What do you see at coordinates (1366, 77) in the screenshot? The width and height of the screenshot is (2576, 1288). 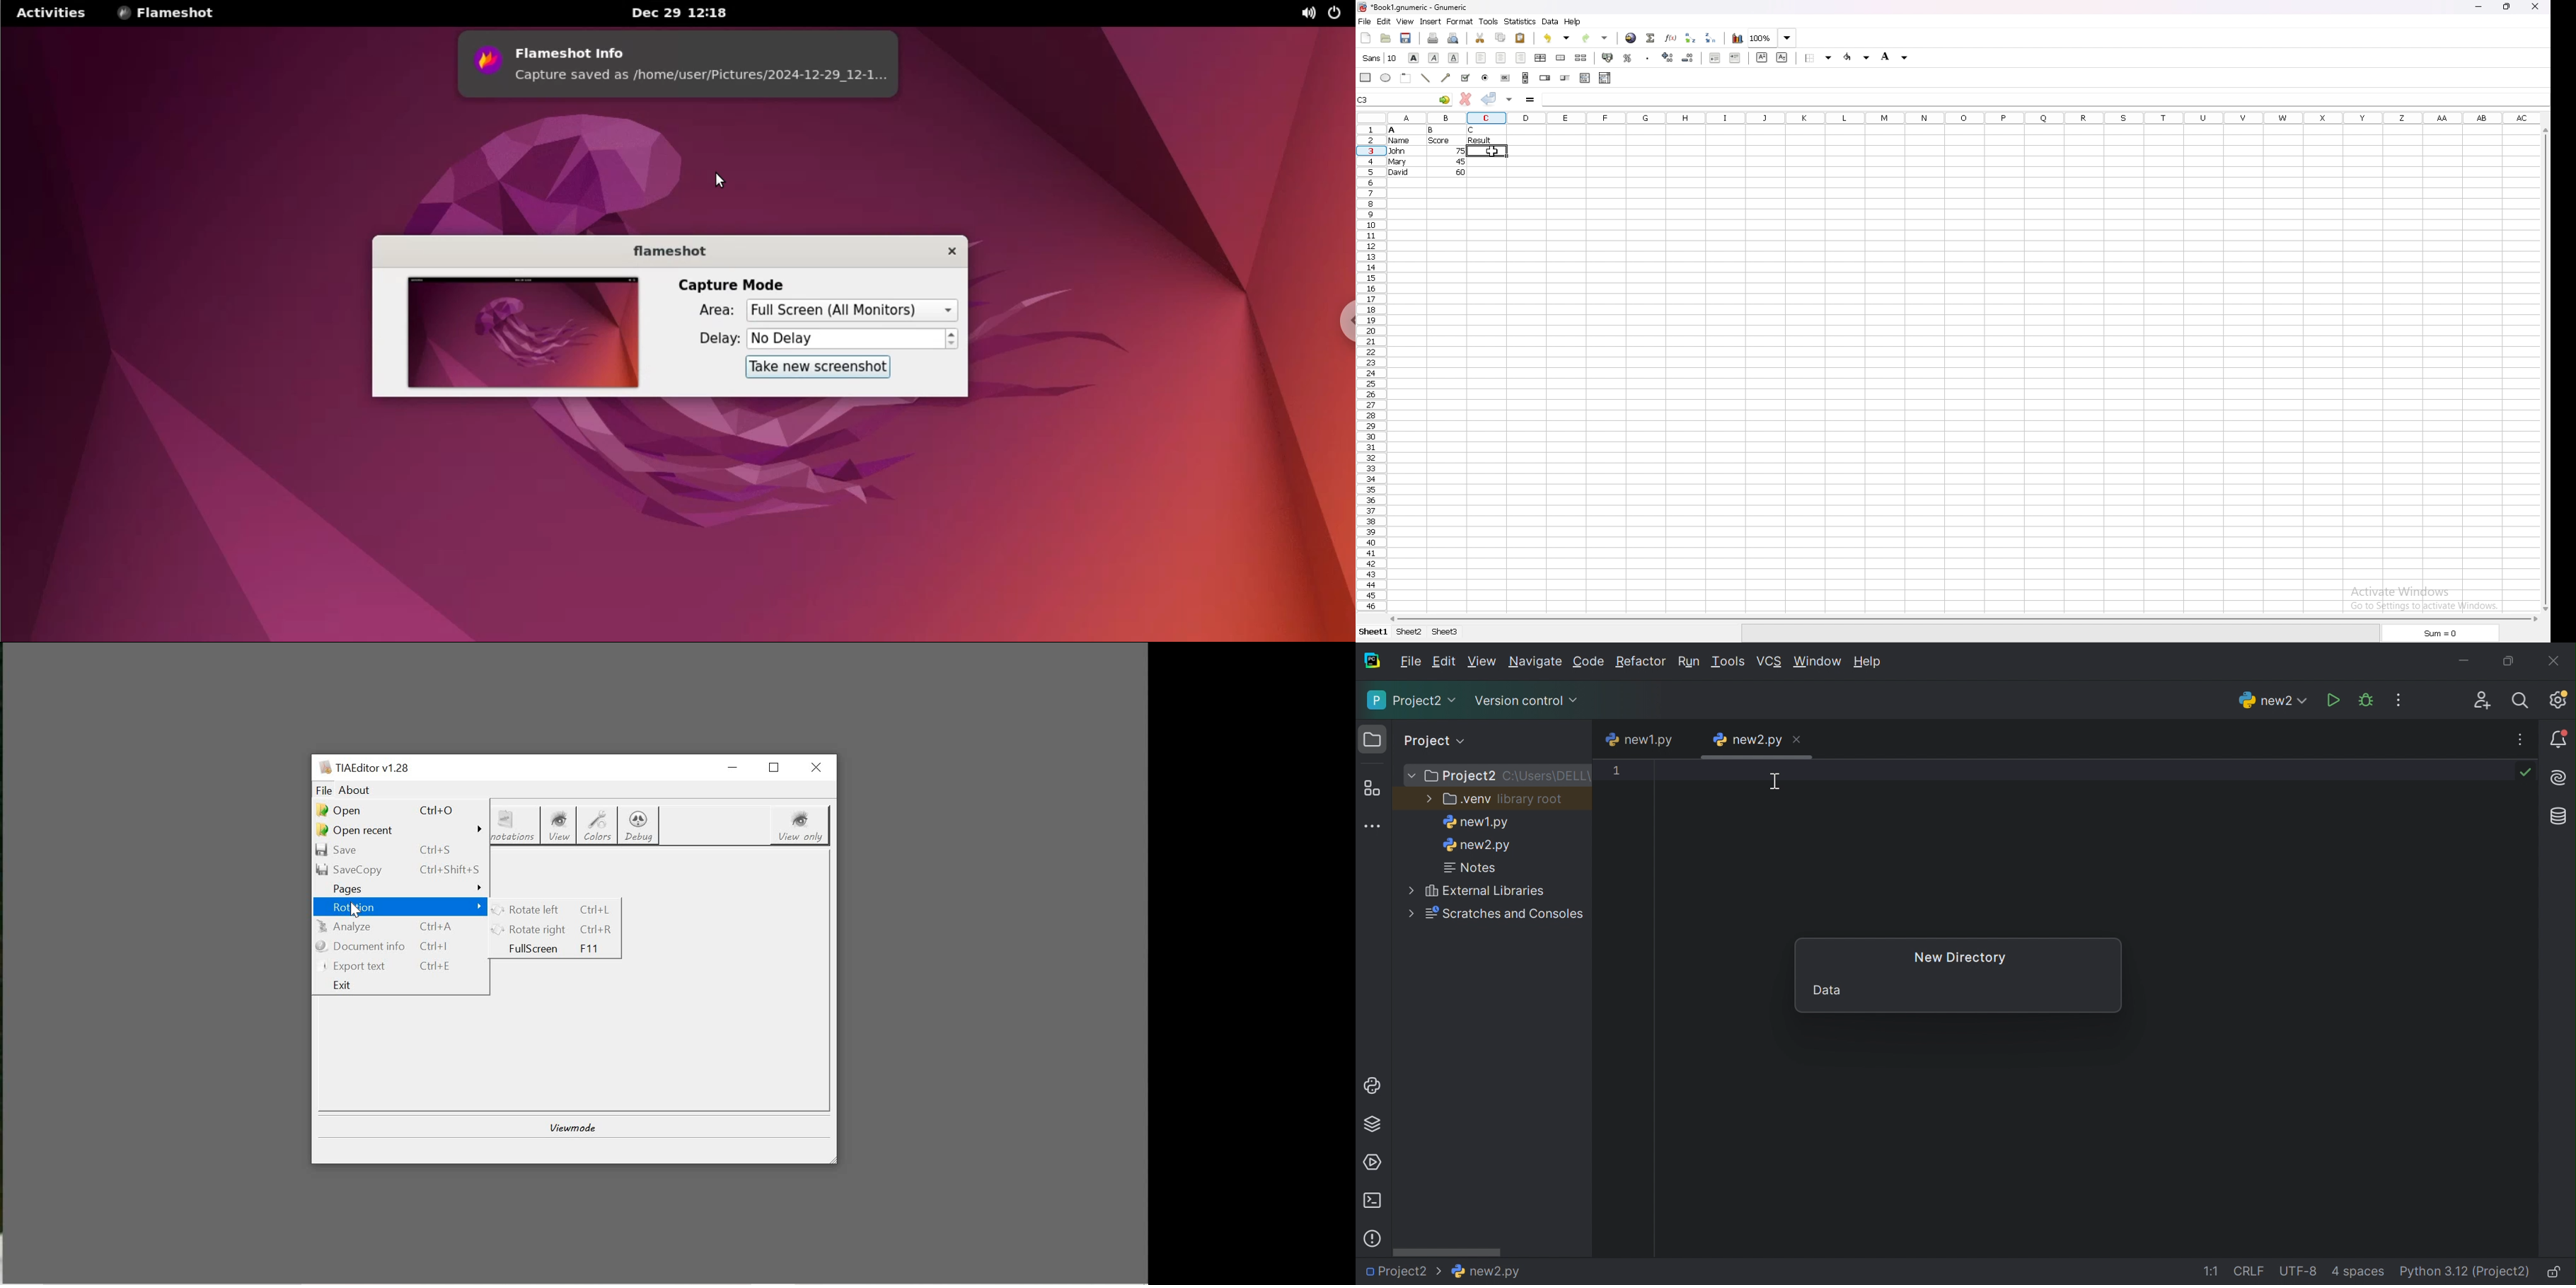 I see `rectangle` at bounding box center [1366, 77].